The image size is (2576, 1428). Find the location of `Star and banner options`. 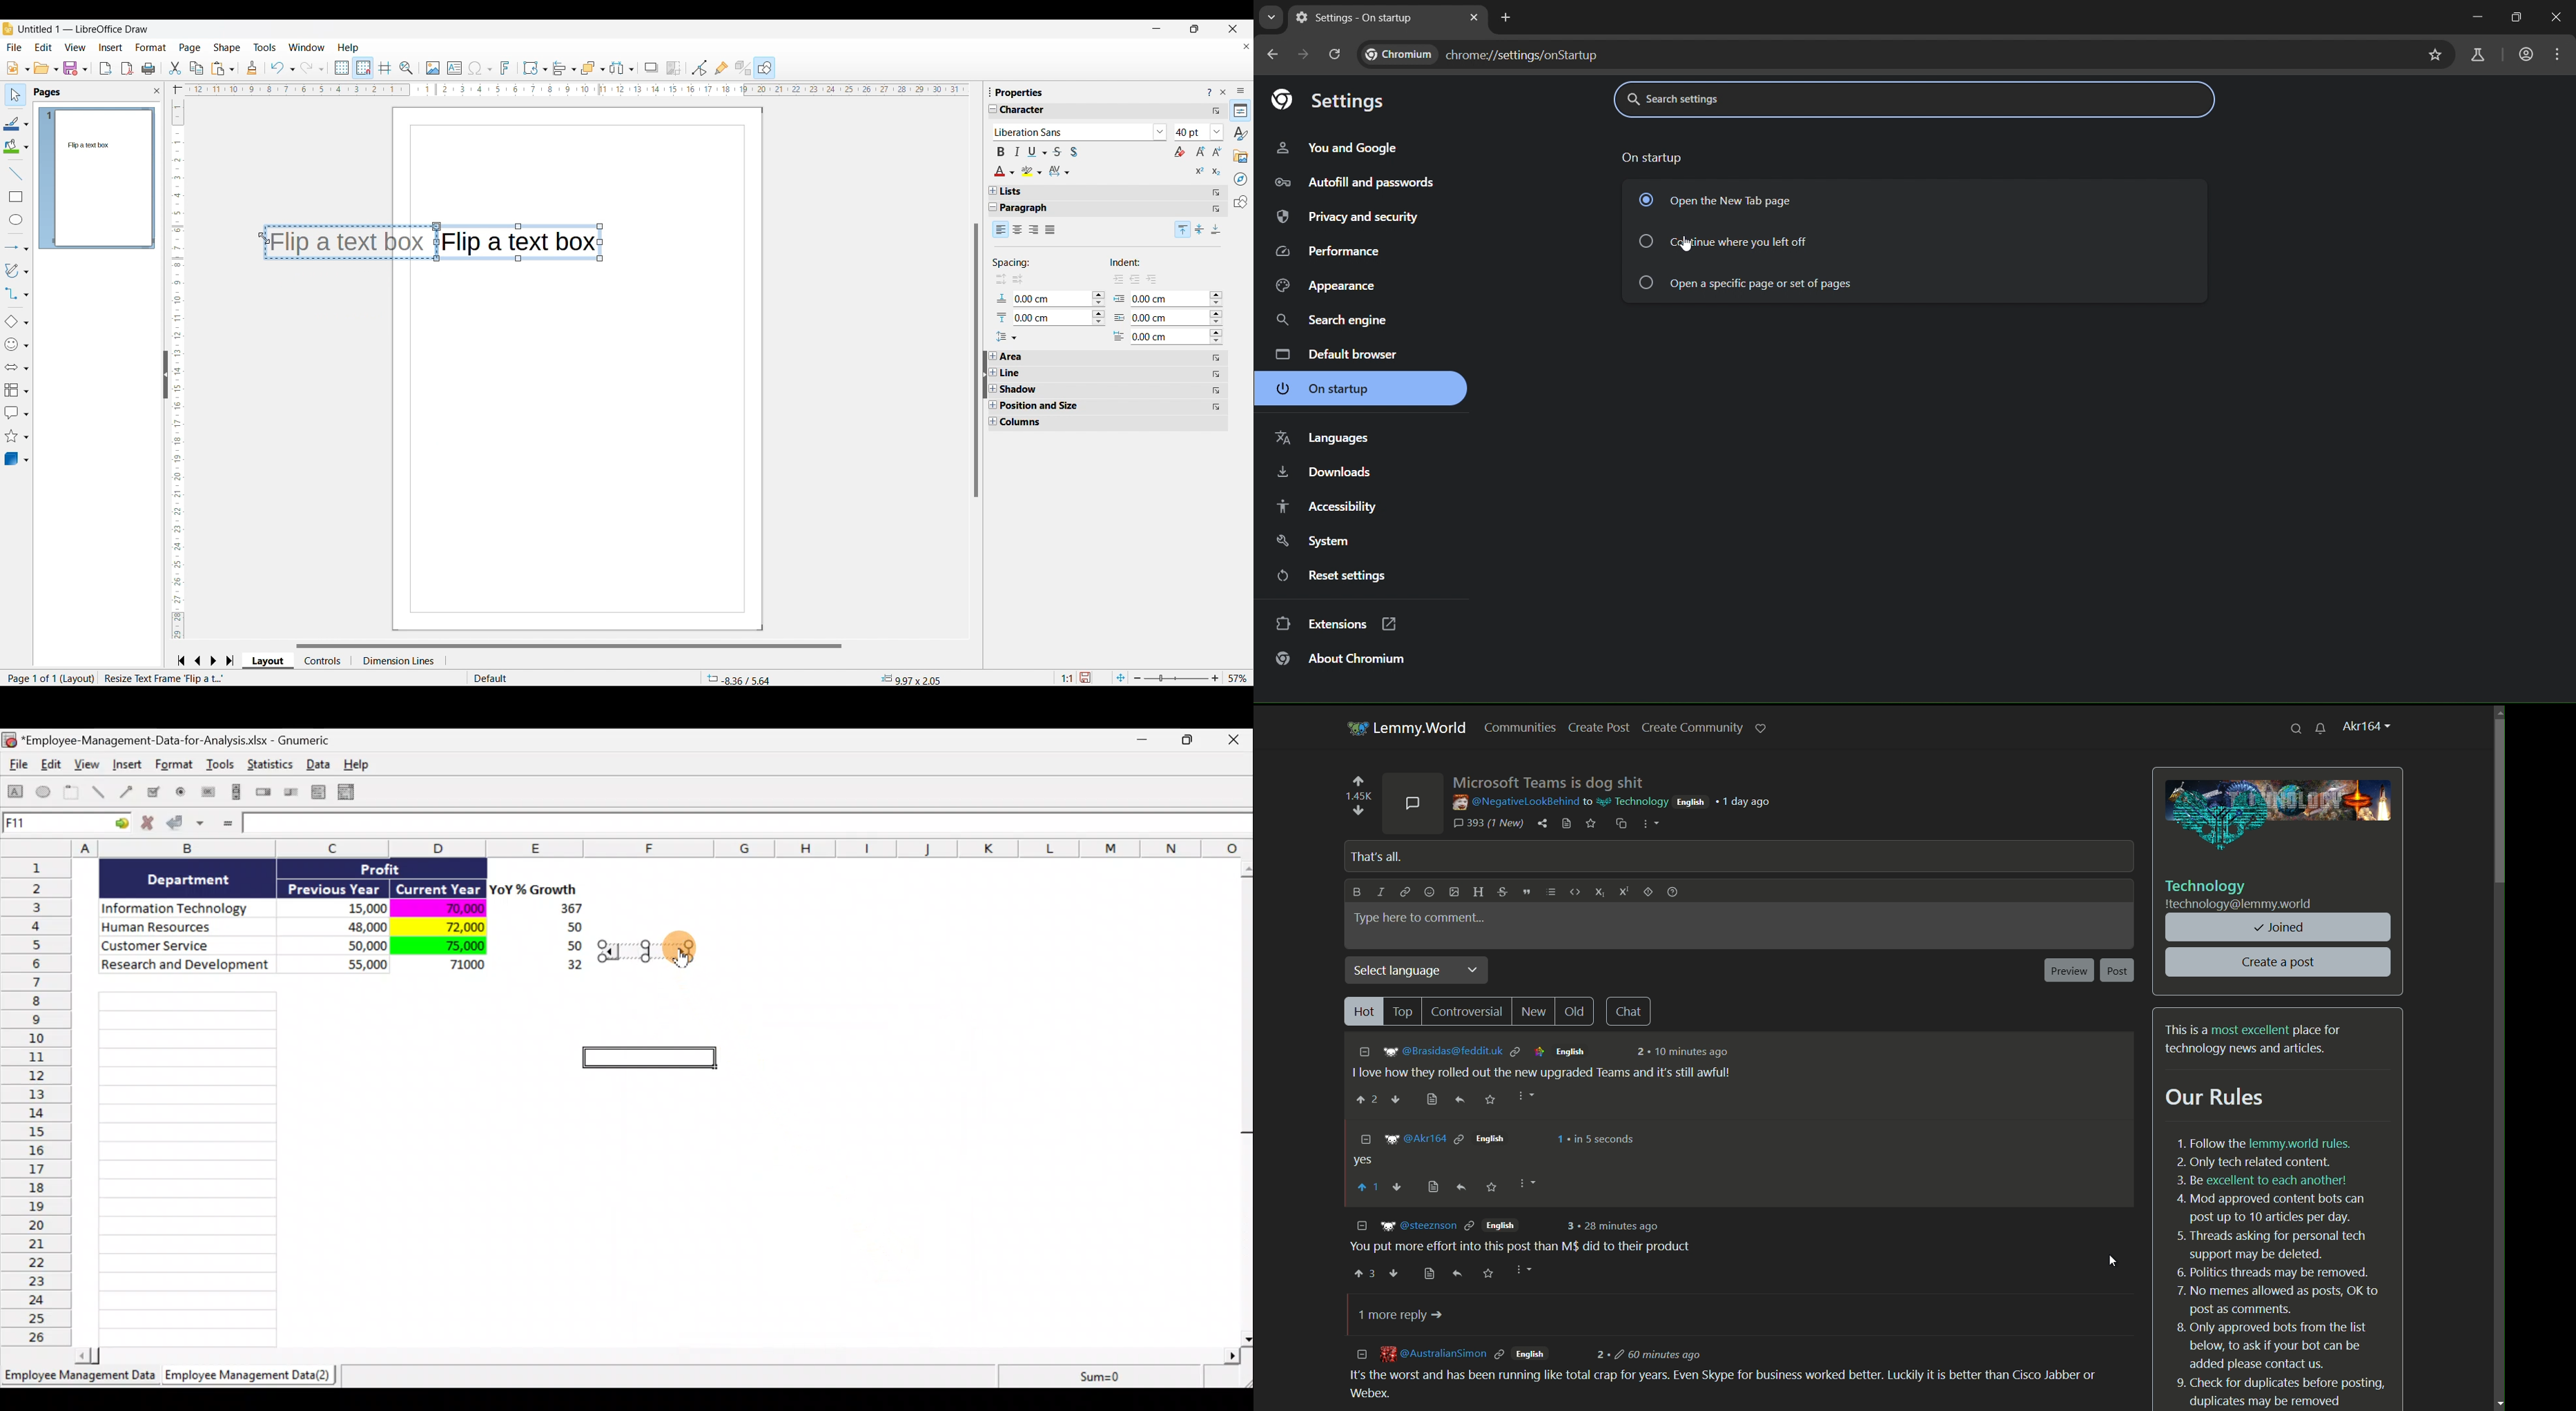

Star and banner options is located at coordinates (16, 436).